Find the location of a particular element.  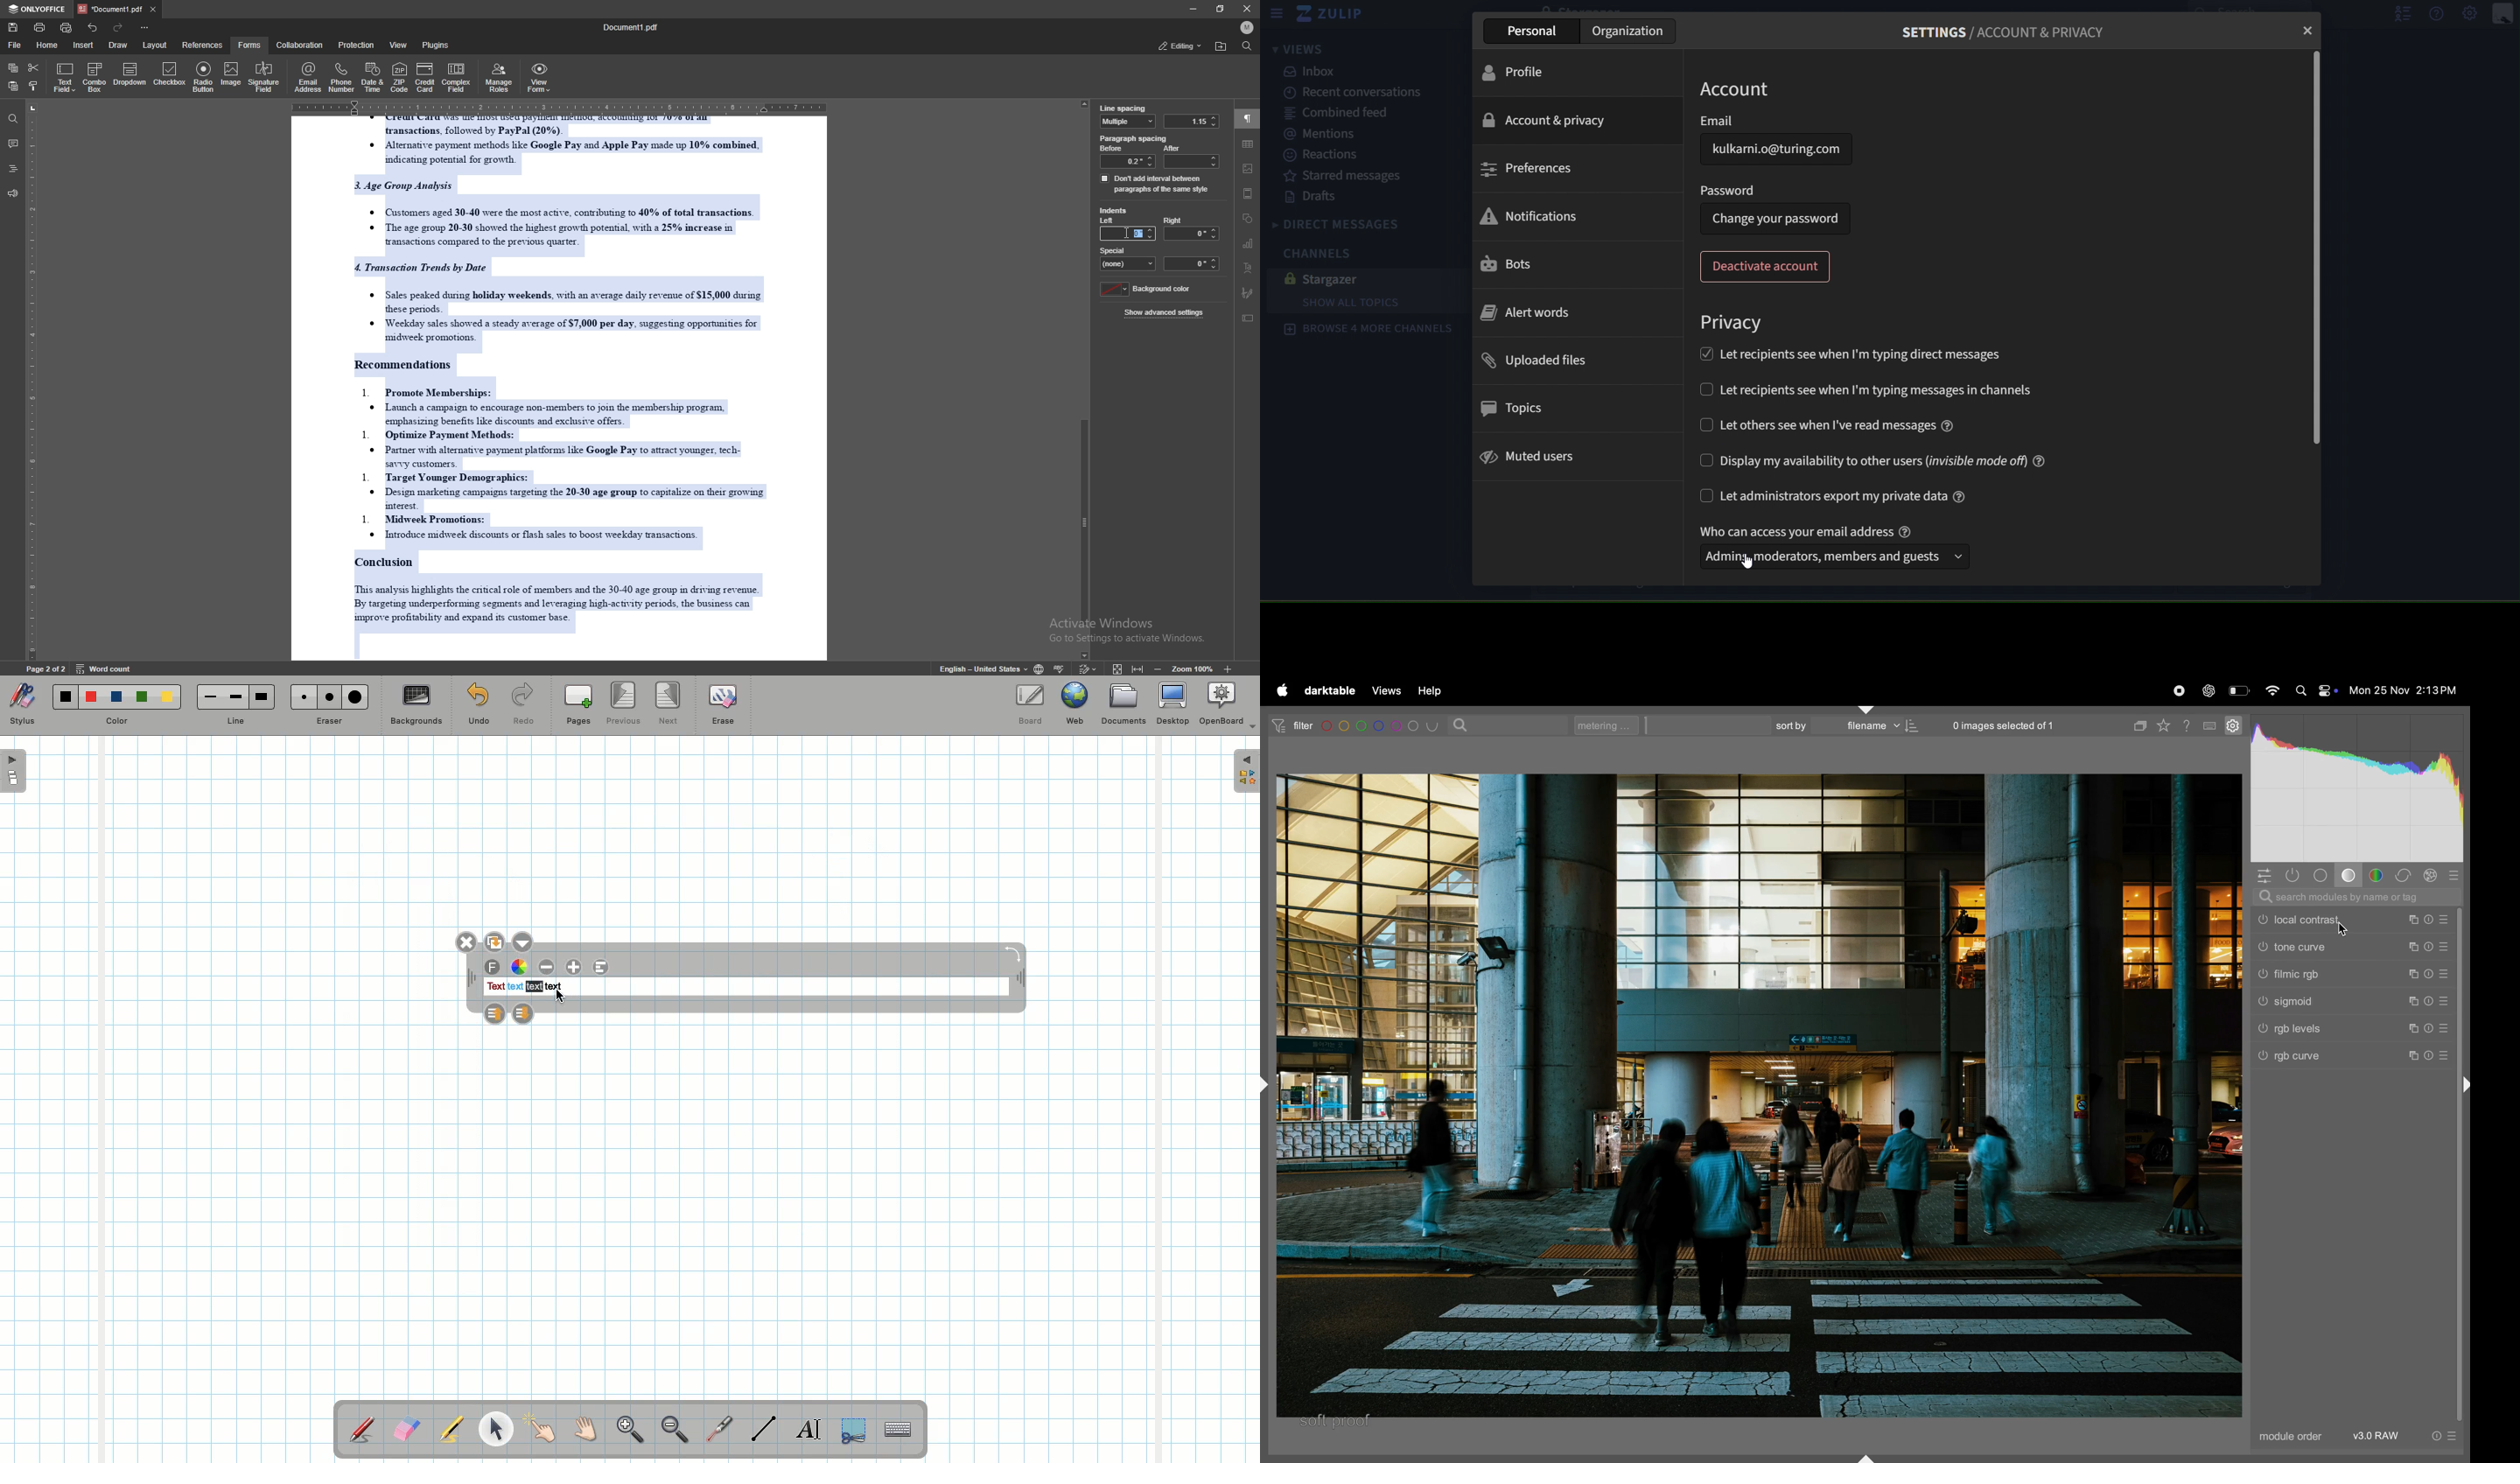

indent space is located at coordinates (1192, 264).